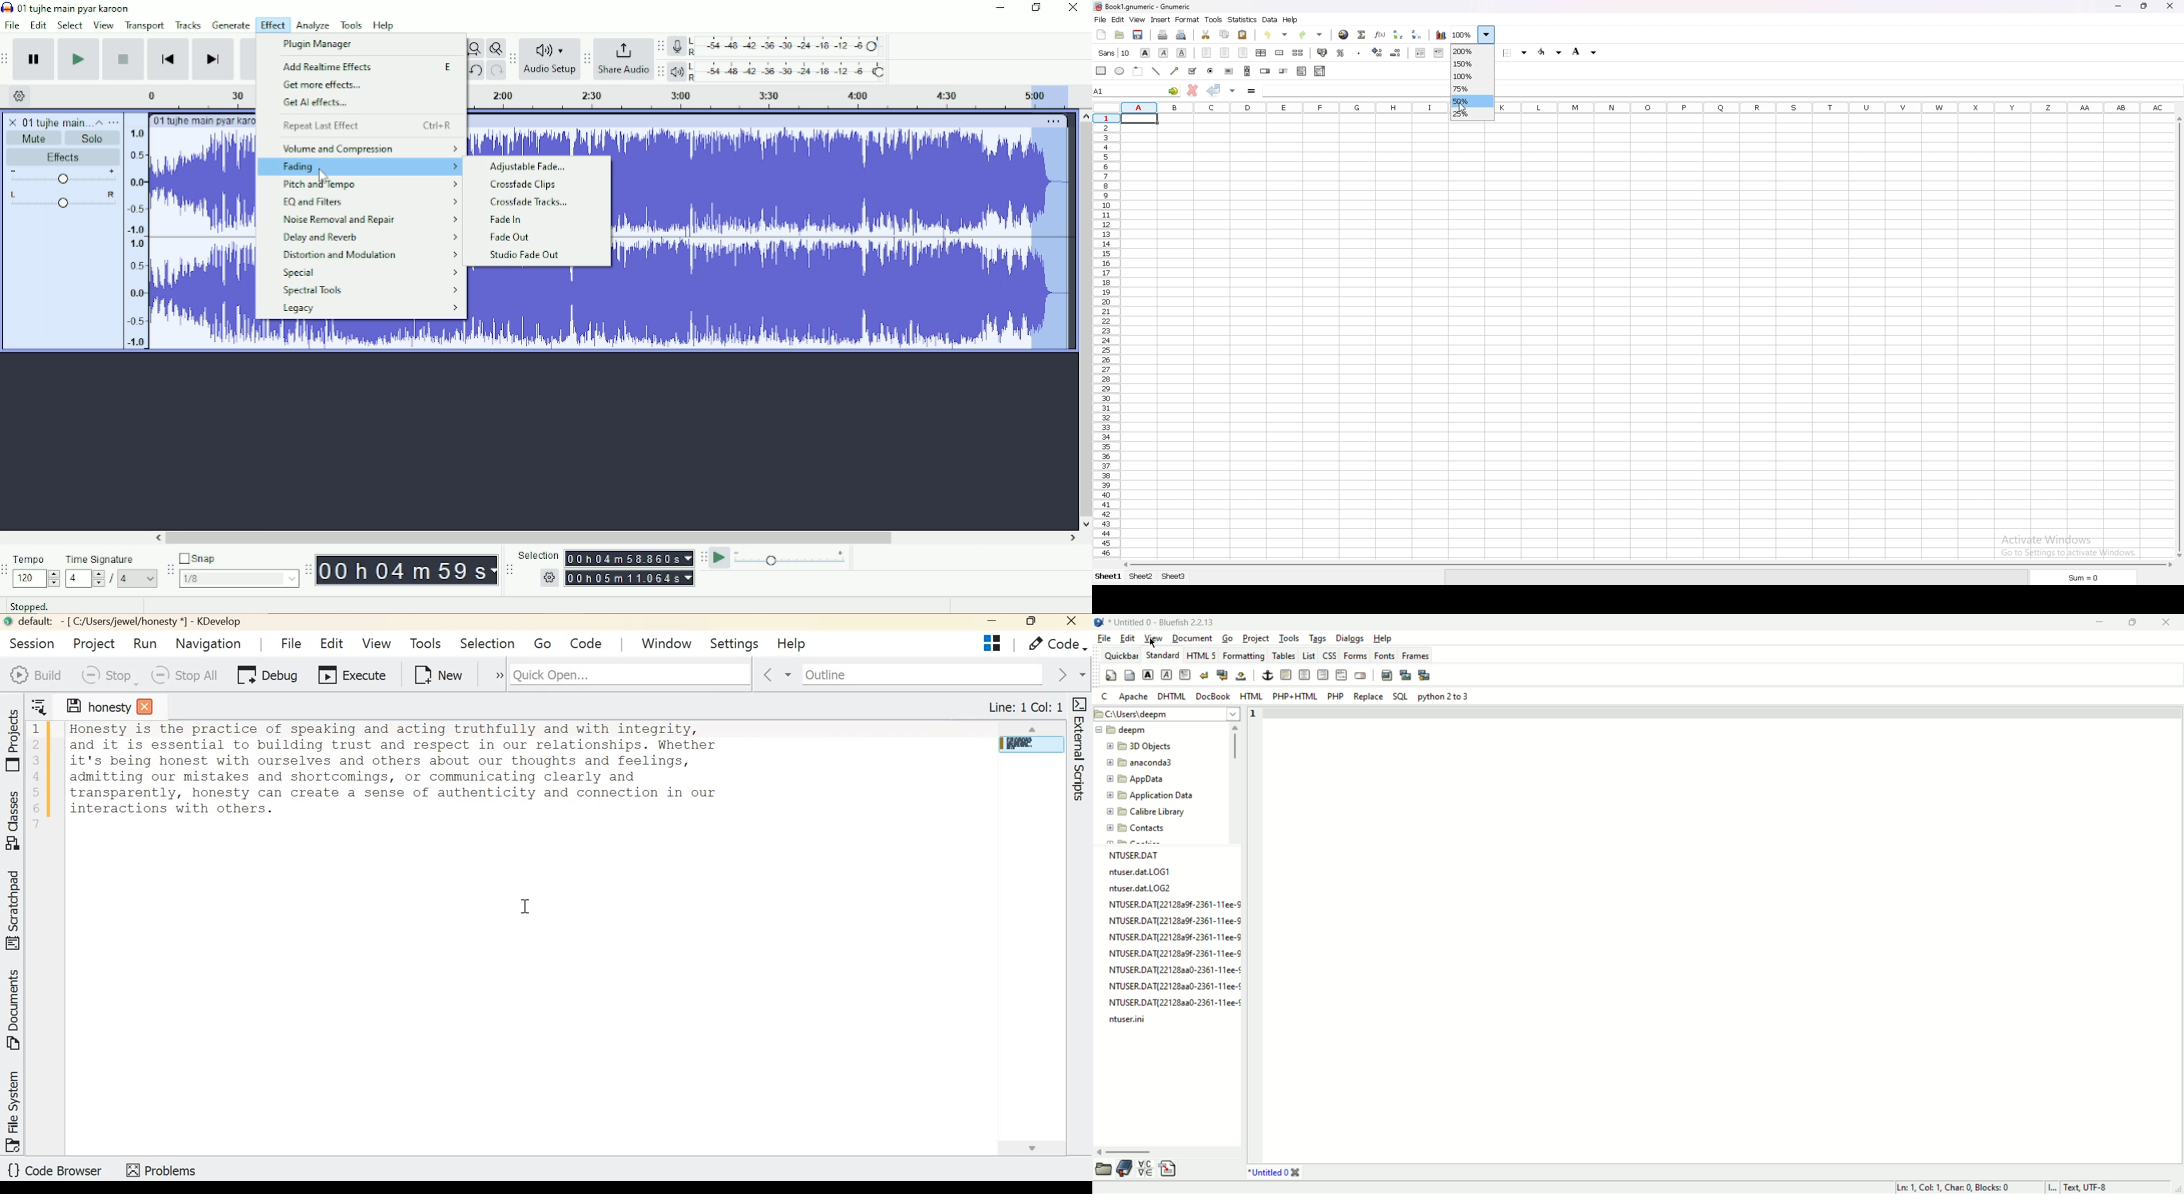  I want to click on Text - Honesty is the practice of speaking and acting truthfully and with integrity, and it is essential to building trust and respect in our relationships. Whether it's being honest with ourselves and others about our thoughts and feelings, adnitting our mistakes and shortcomings, or communicating clearly and transparently, honesty can create a sense of authenticity and connection in our interactions with others., so click(520, 770).